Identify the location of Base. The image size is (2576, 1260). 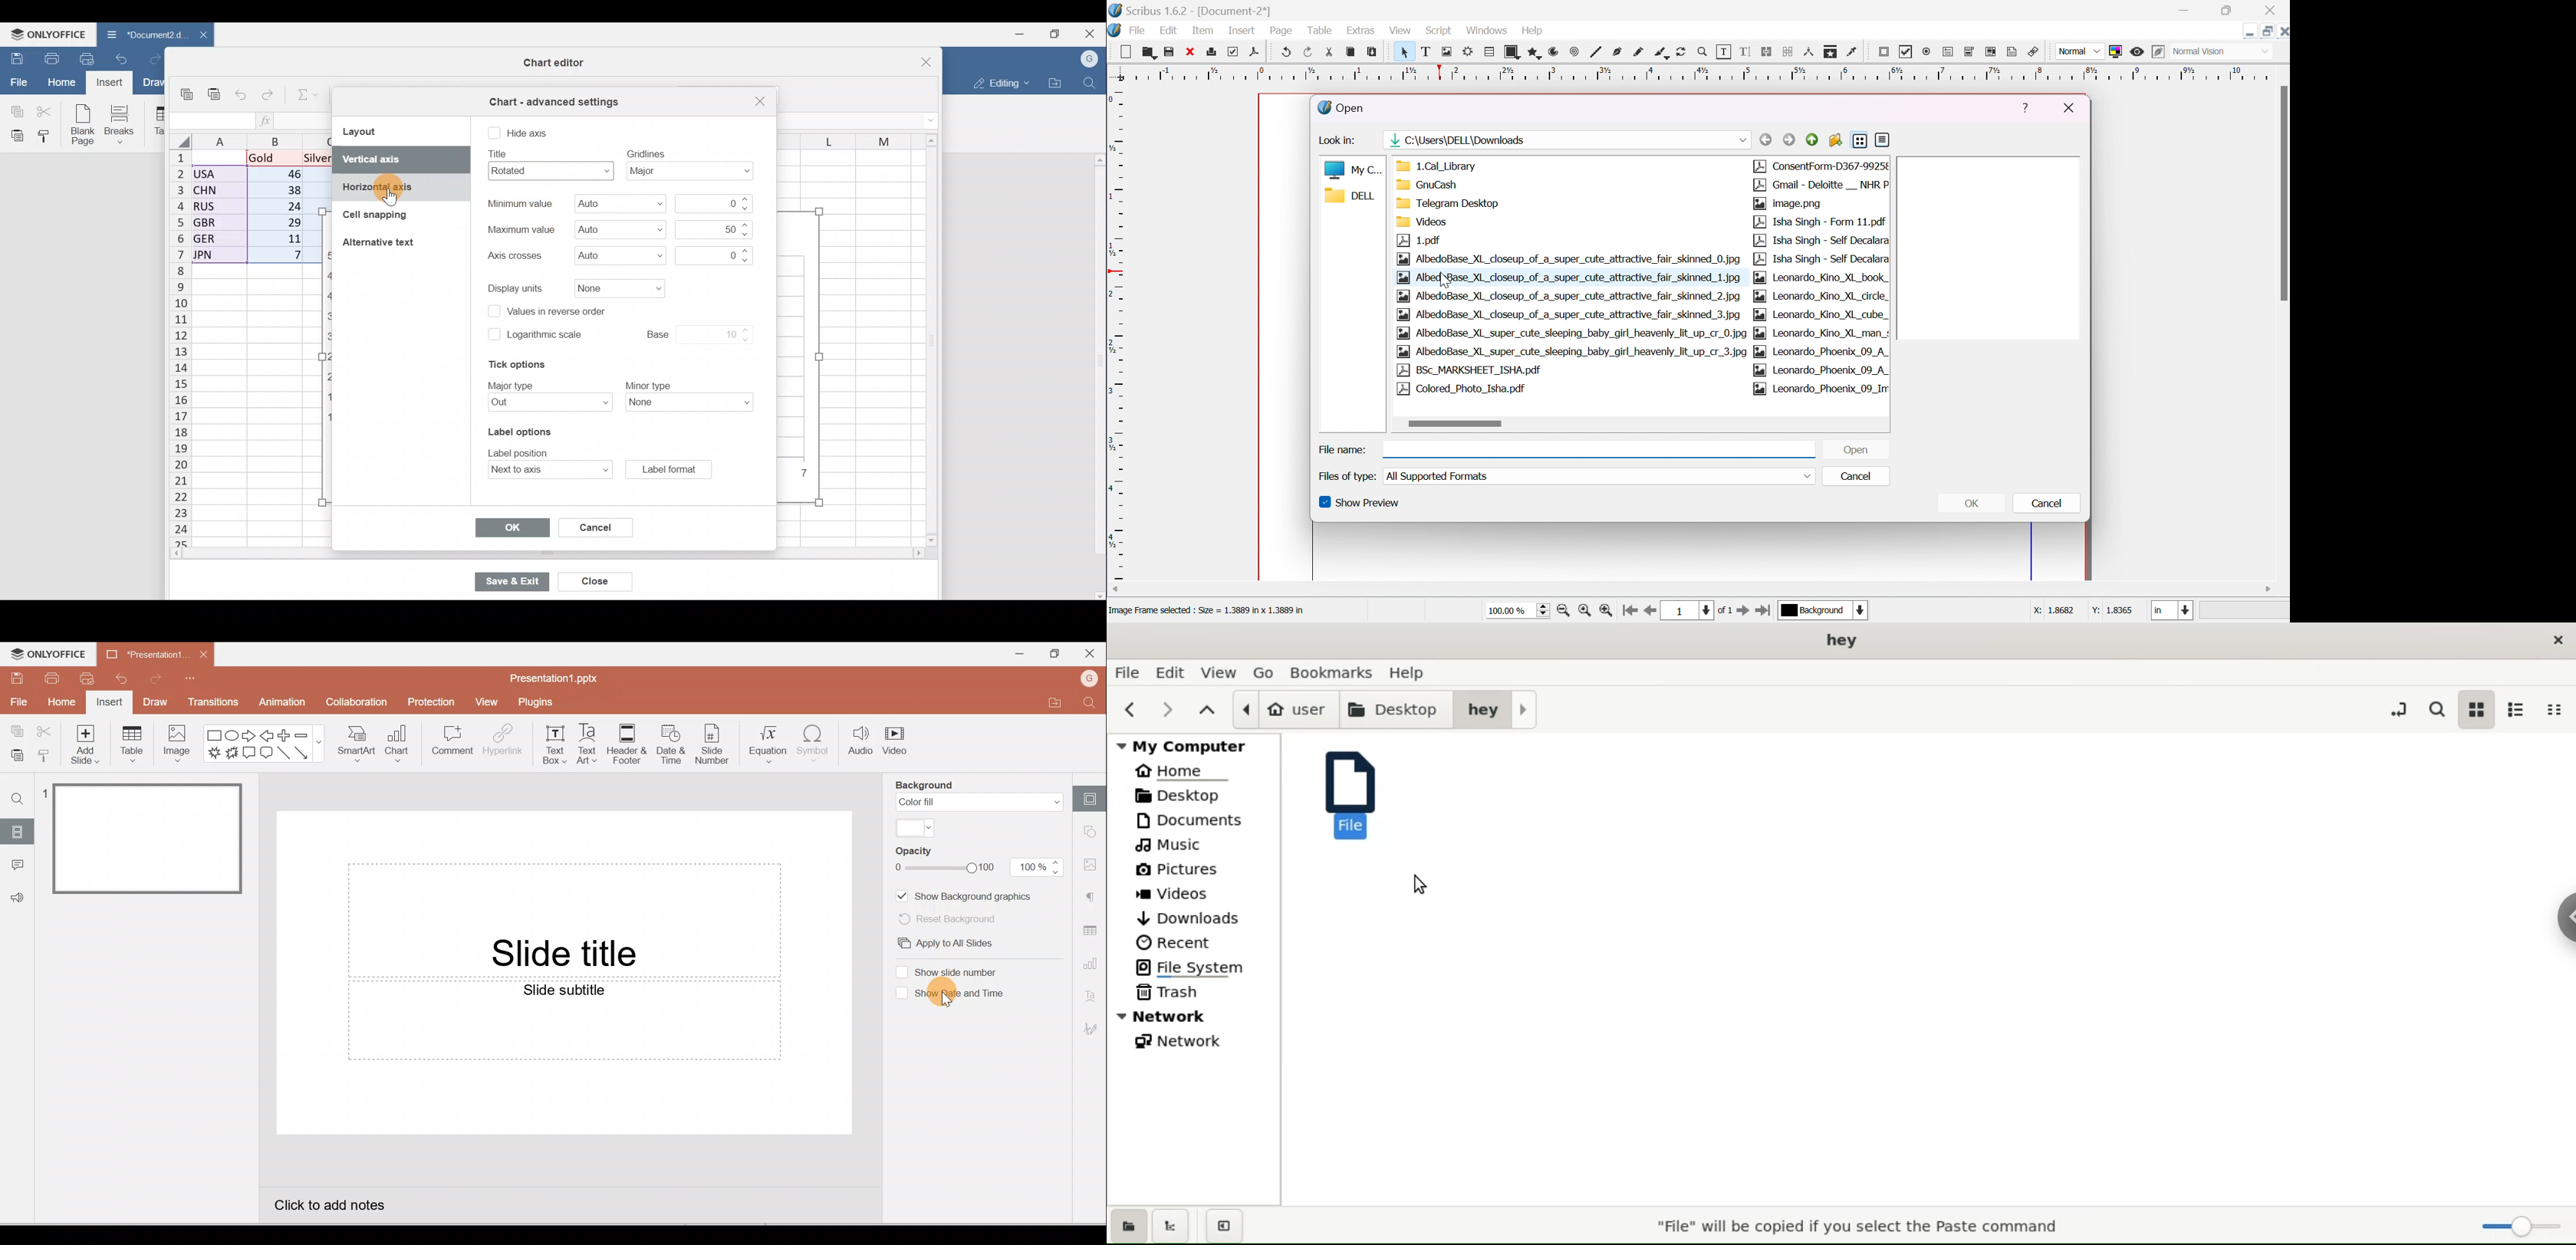
(687, 333).